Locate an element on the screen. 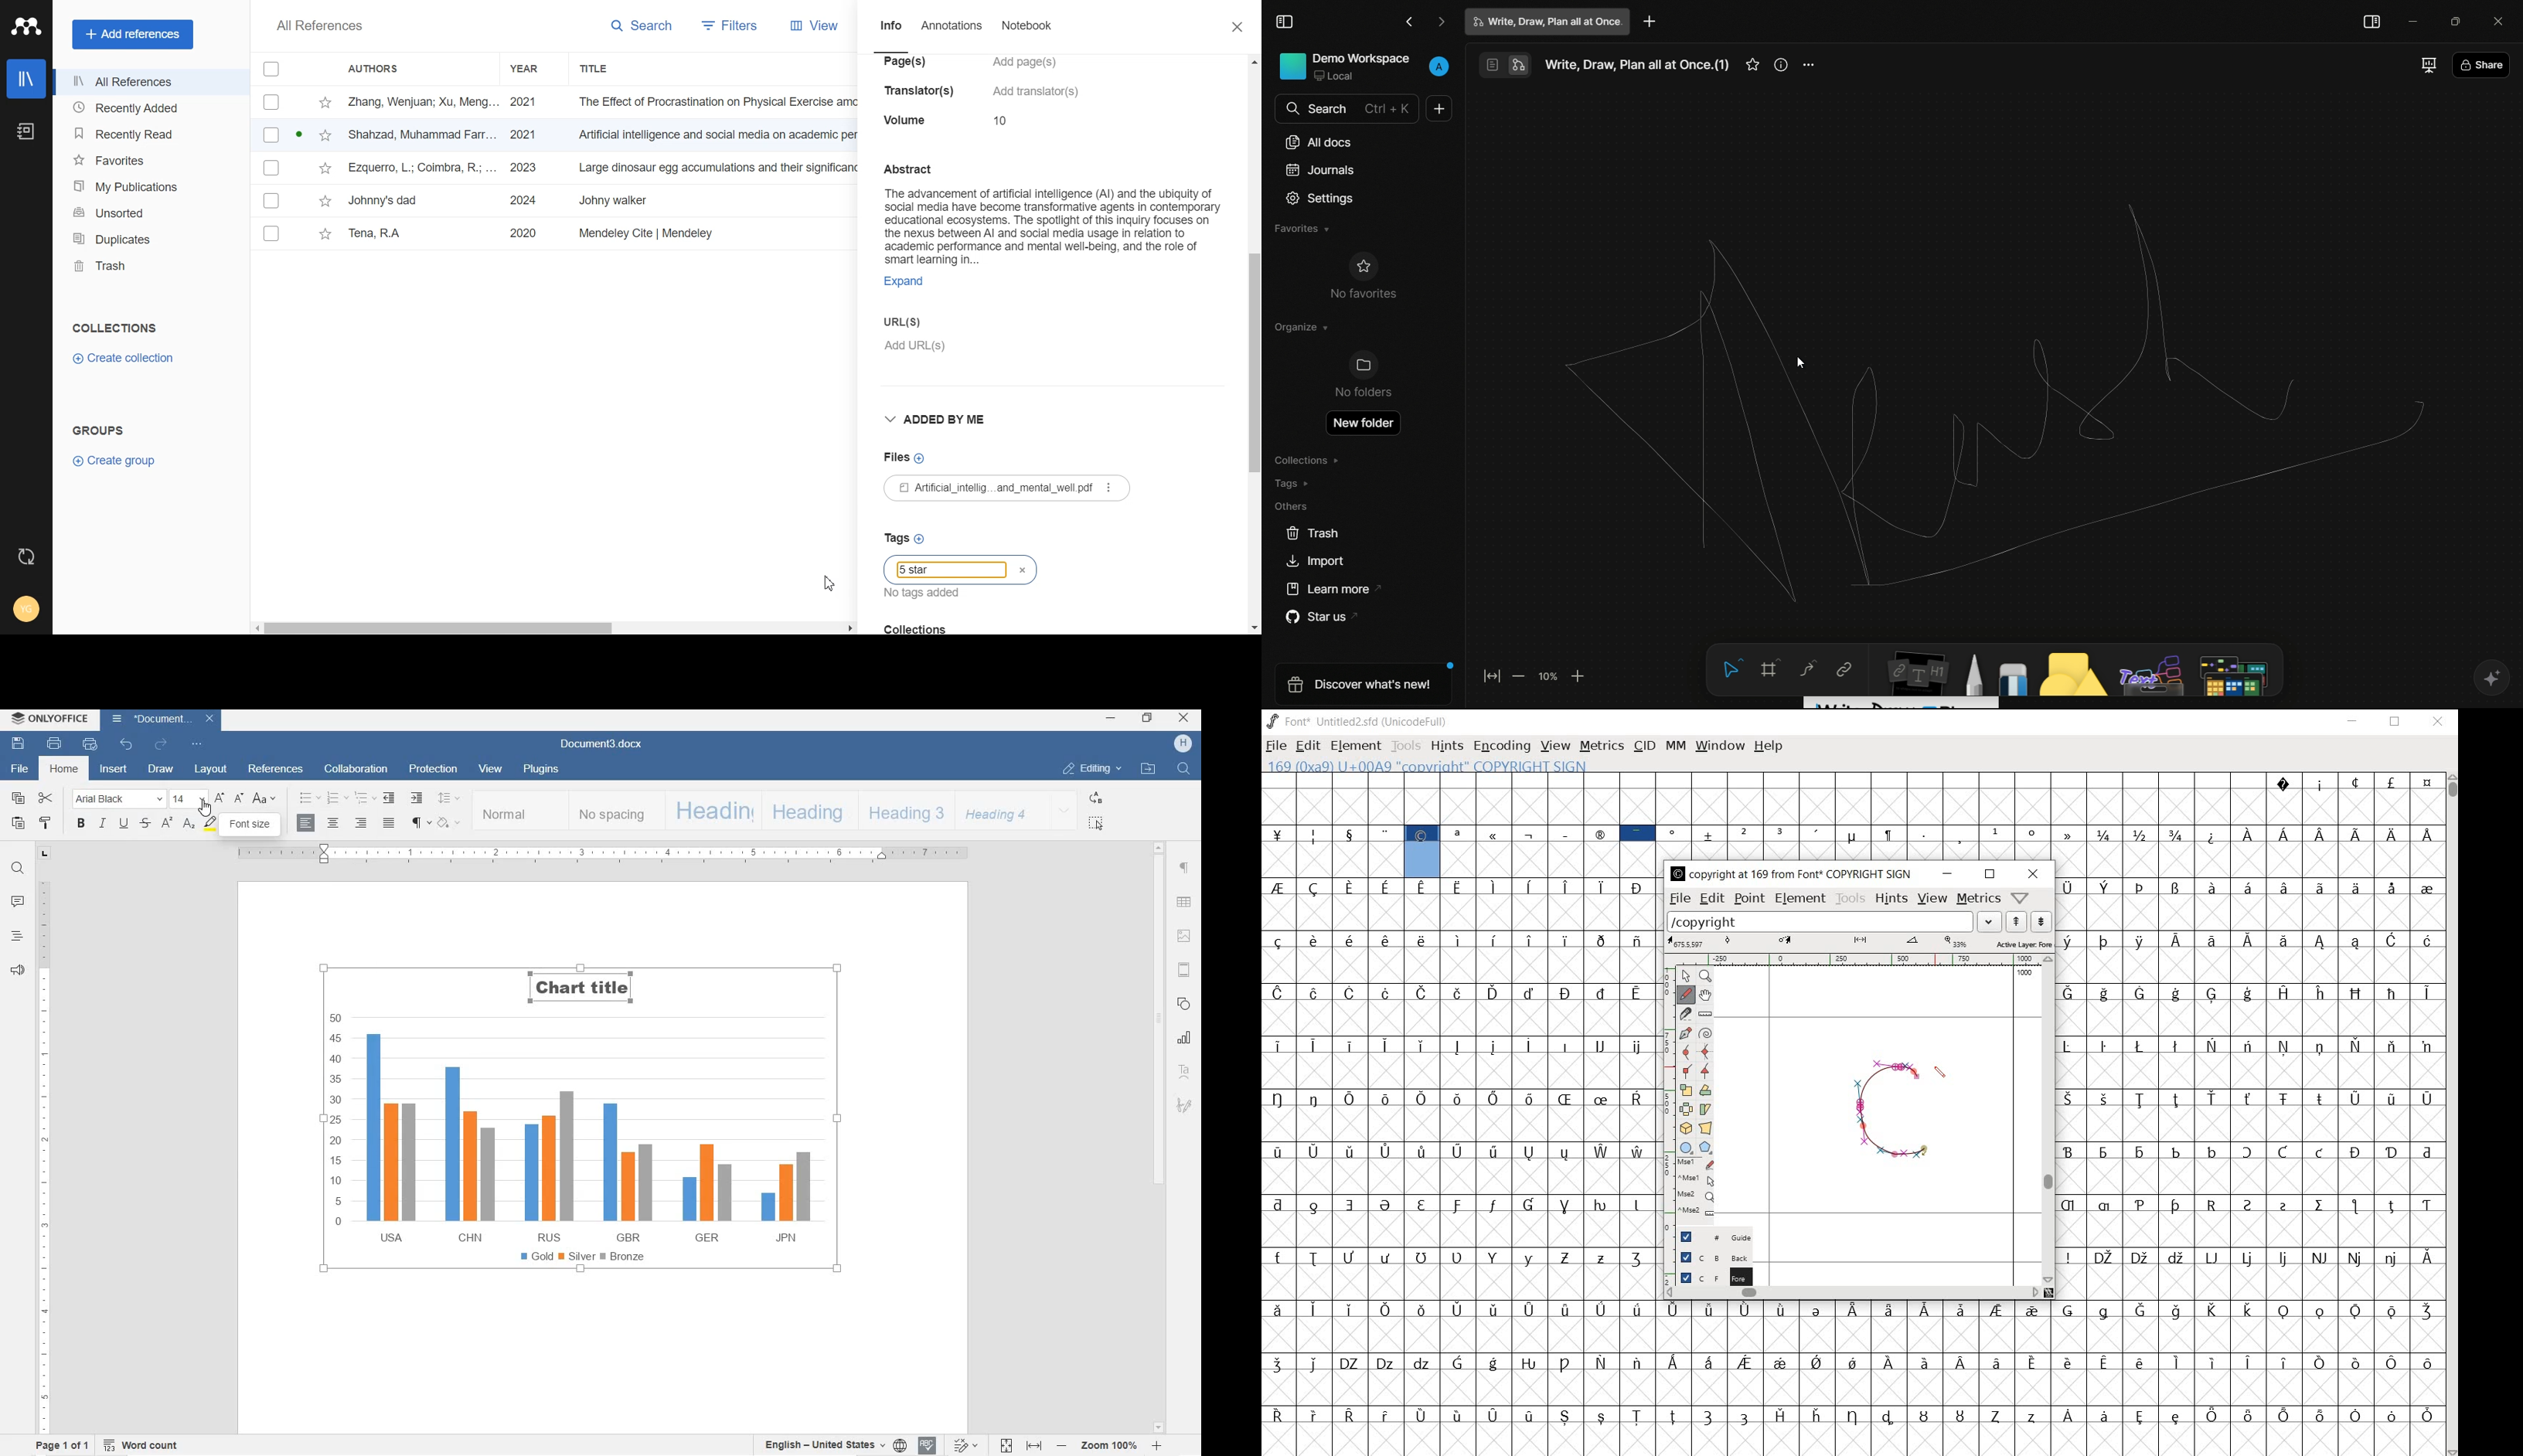 The height and width of the screenshot is (1456, 2548). More is located at coordinates (1107, 488).